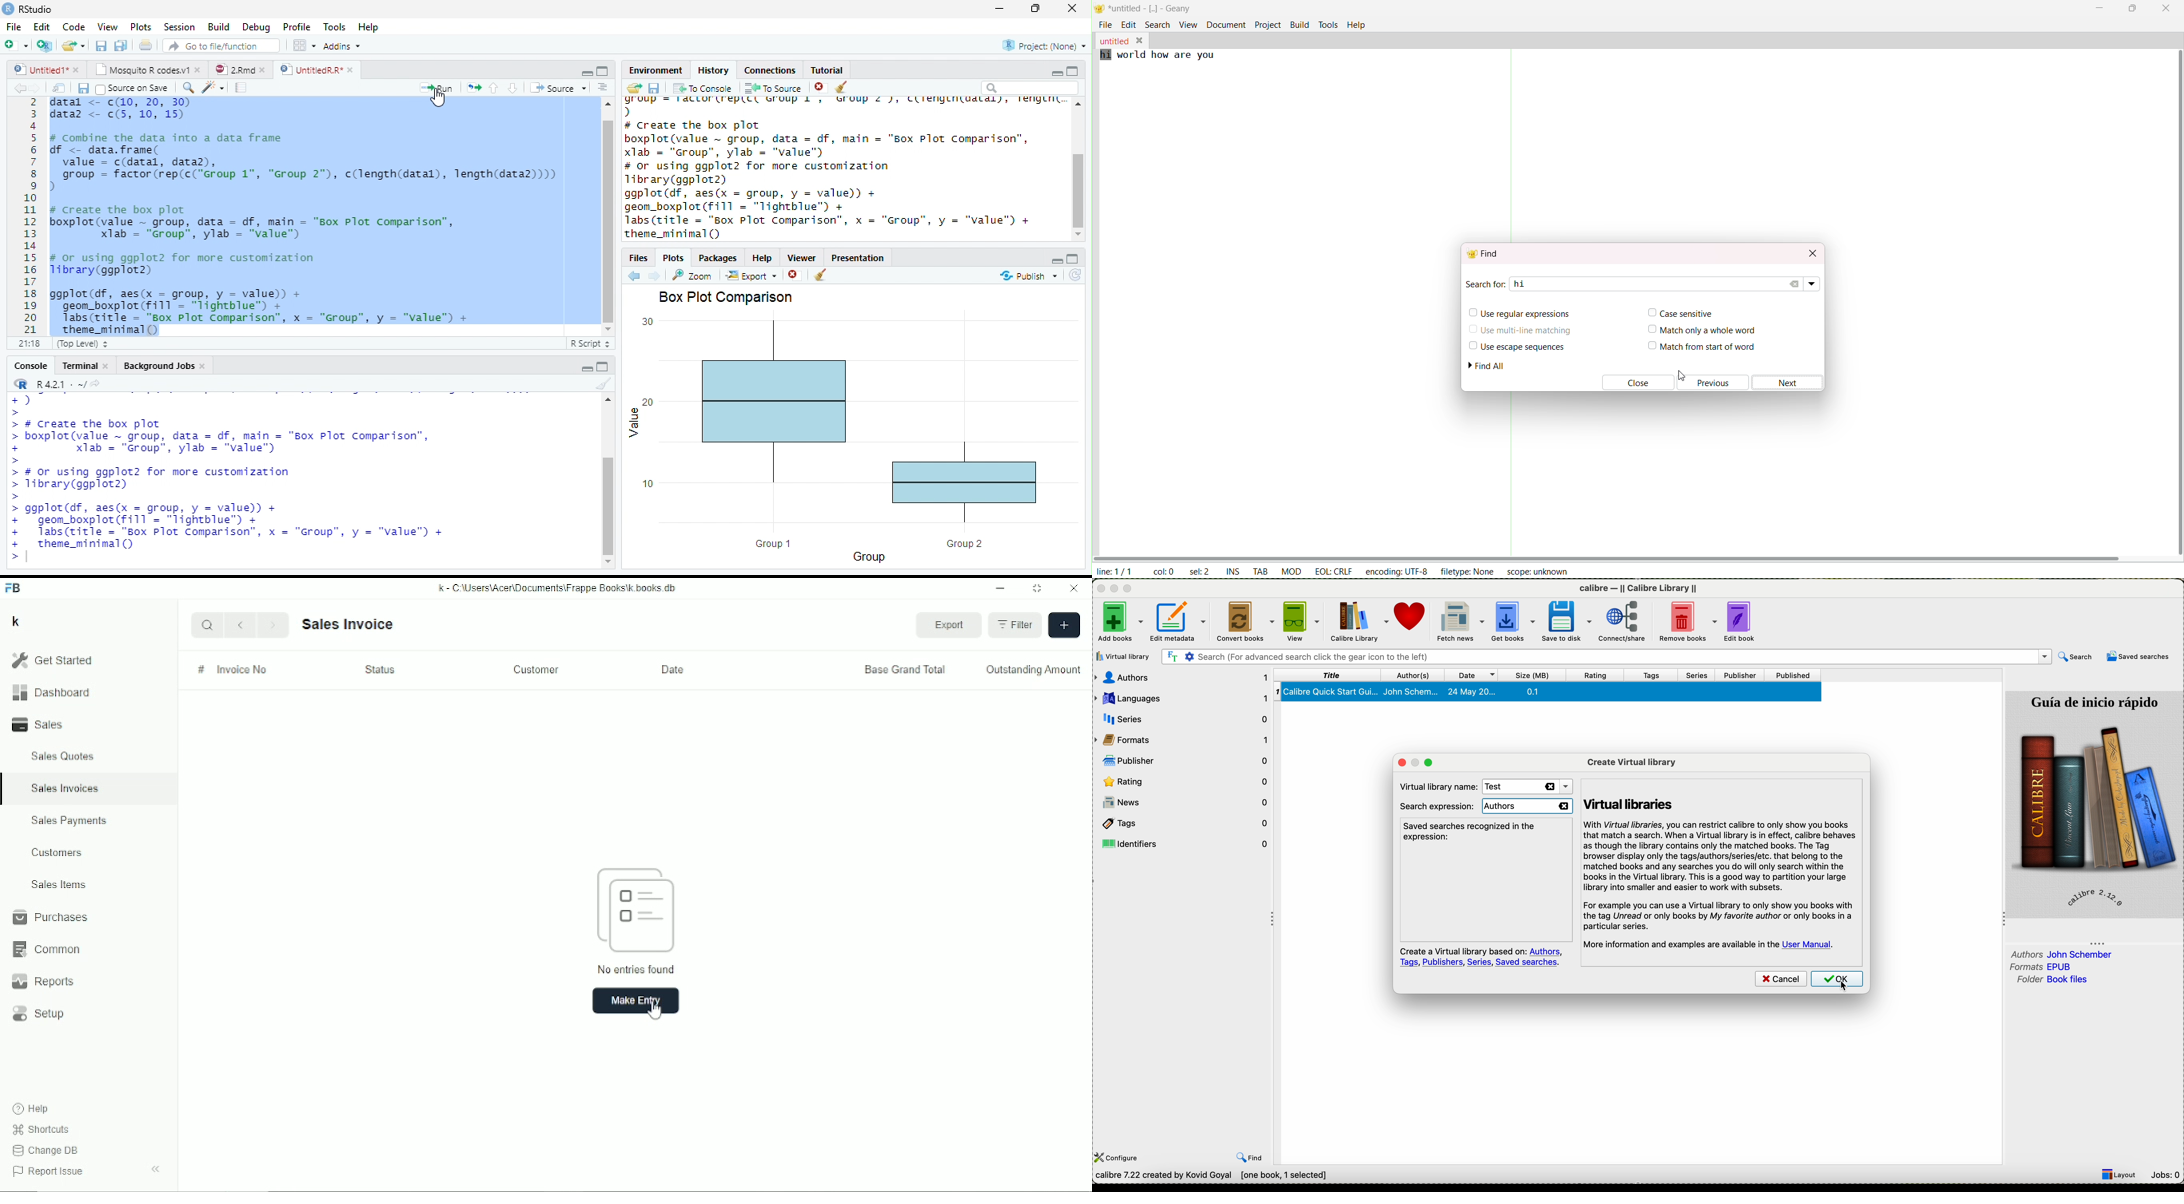 This screenshot has height=1204, width=2184. I want to click on Outstanding amount, so click(1034, 669).